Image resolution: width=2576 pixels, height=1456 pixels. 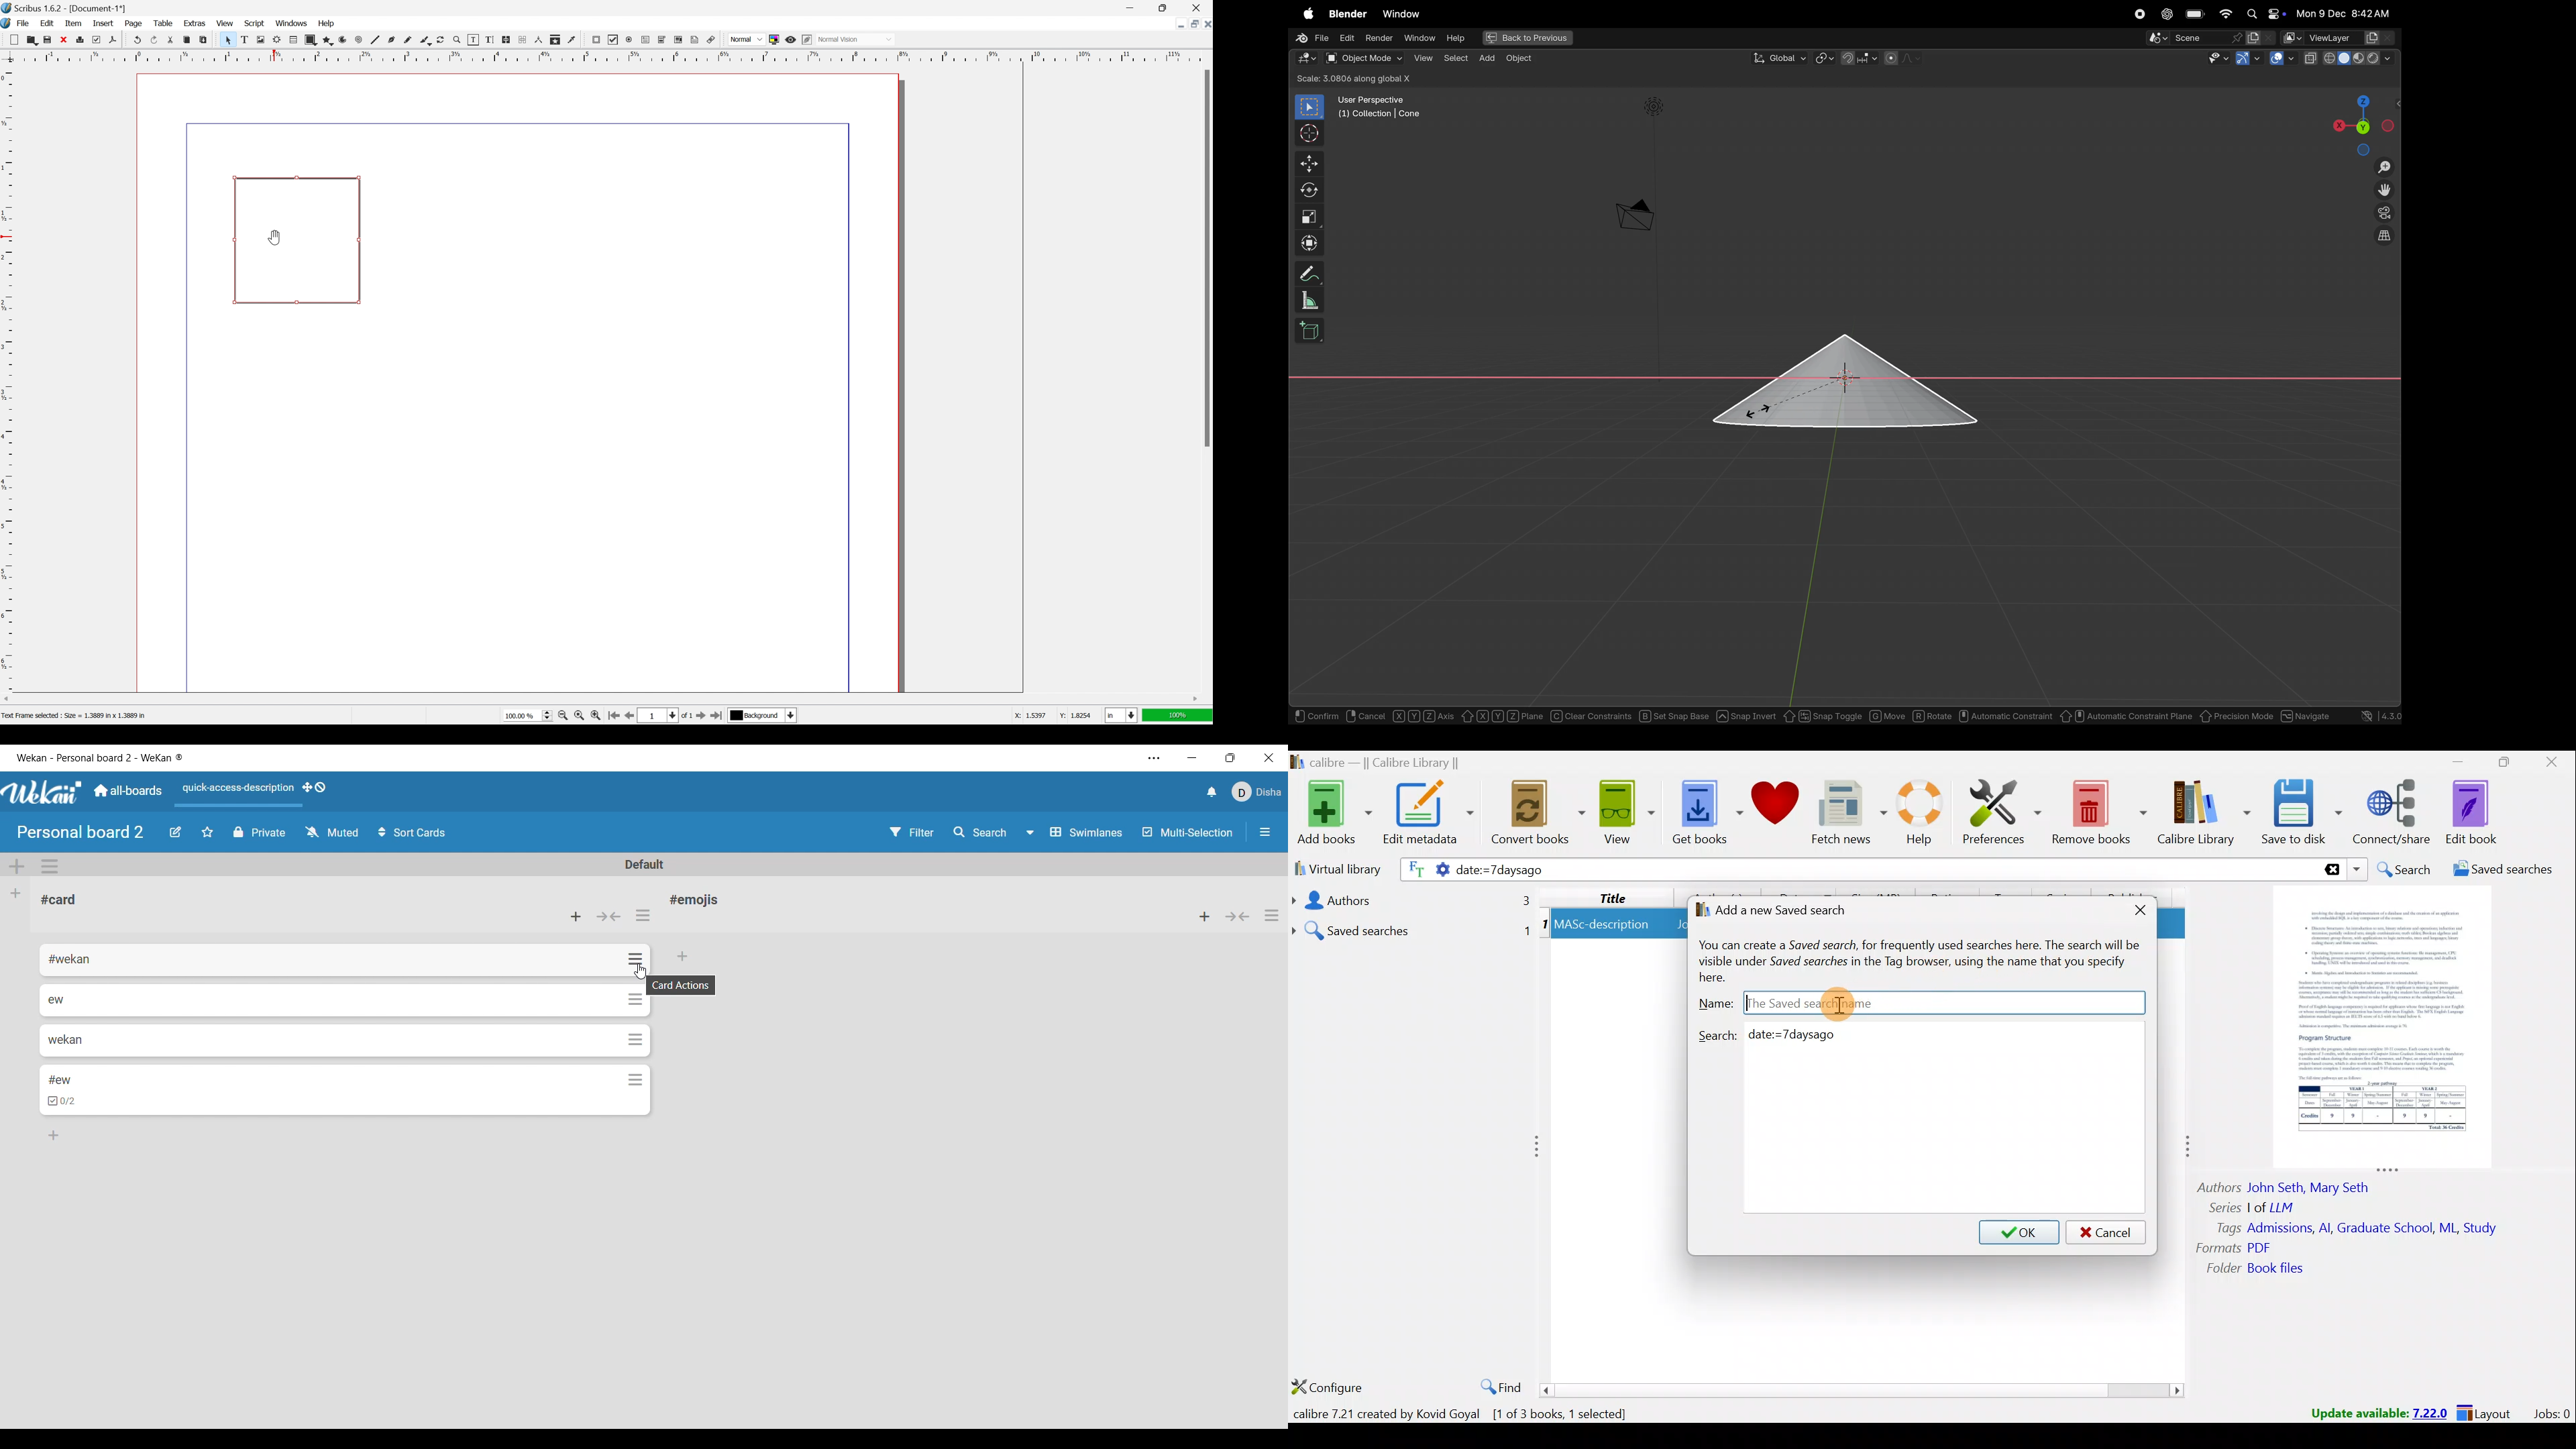 I want to click on Find, so click(x=1497, y=1385).